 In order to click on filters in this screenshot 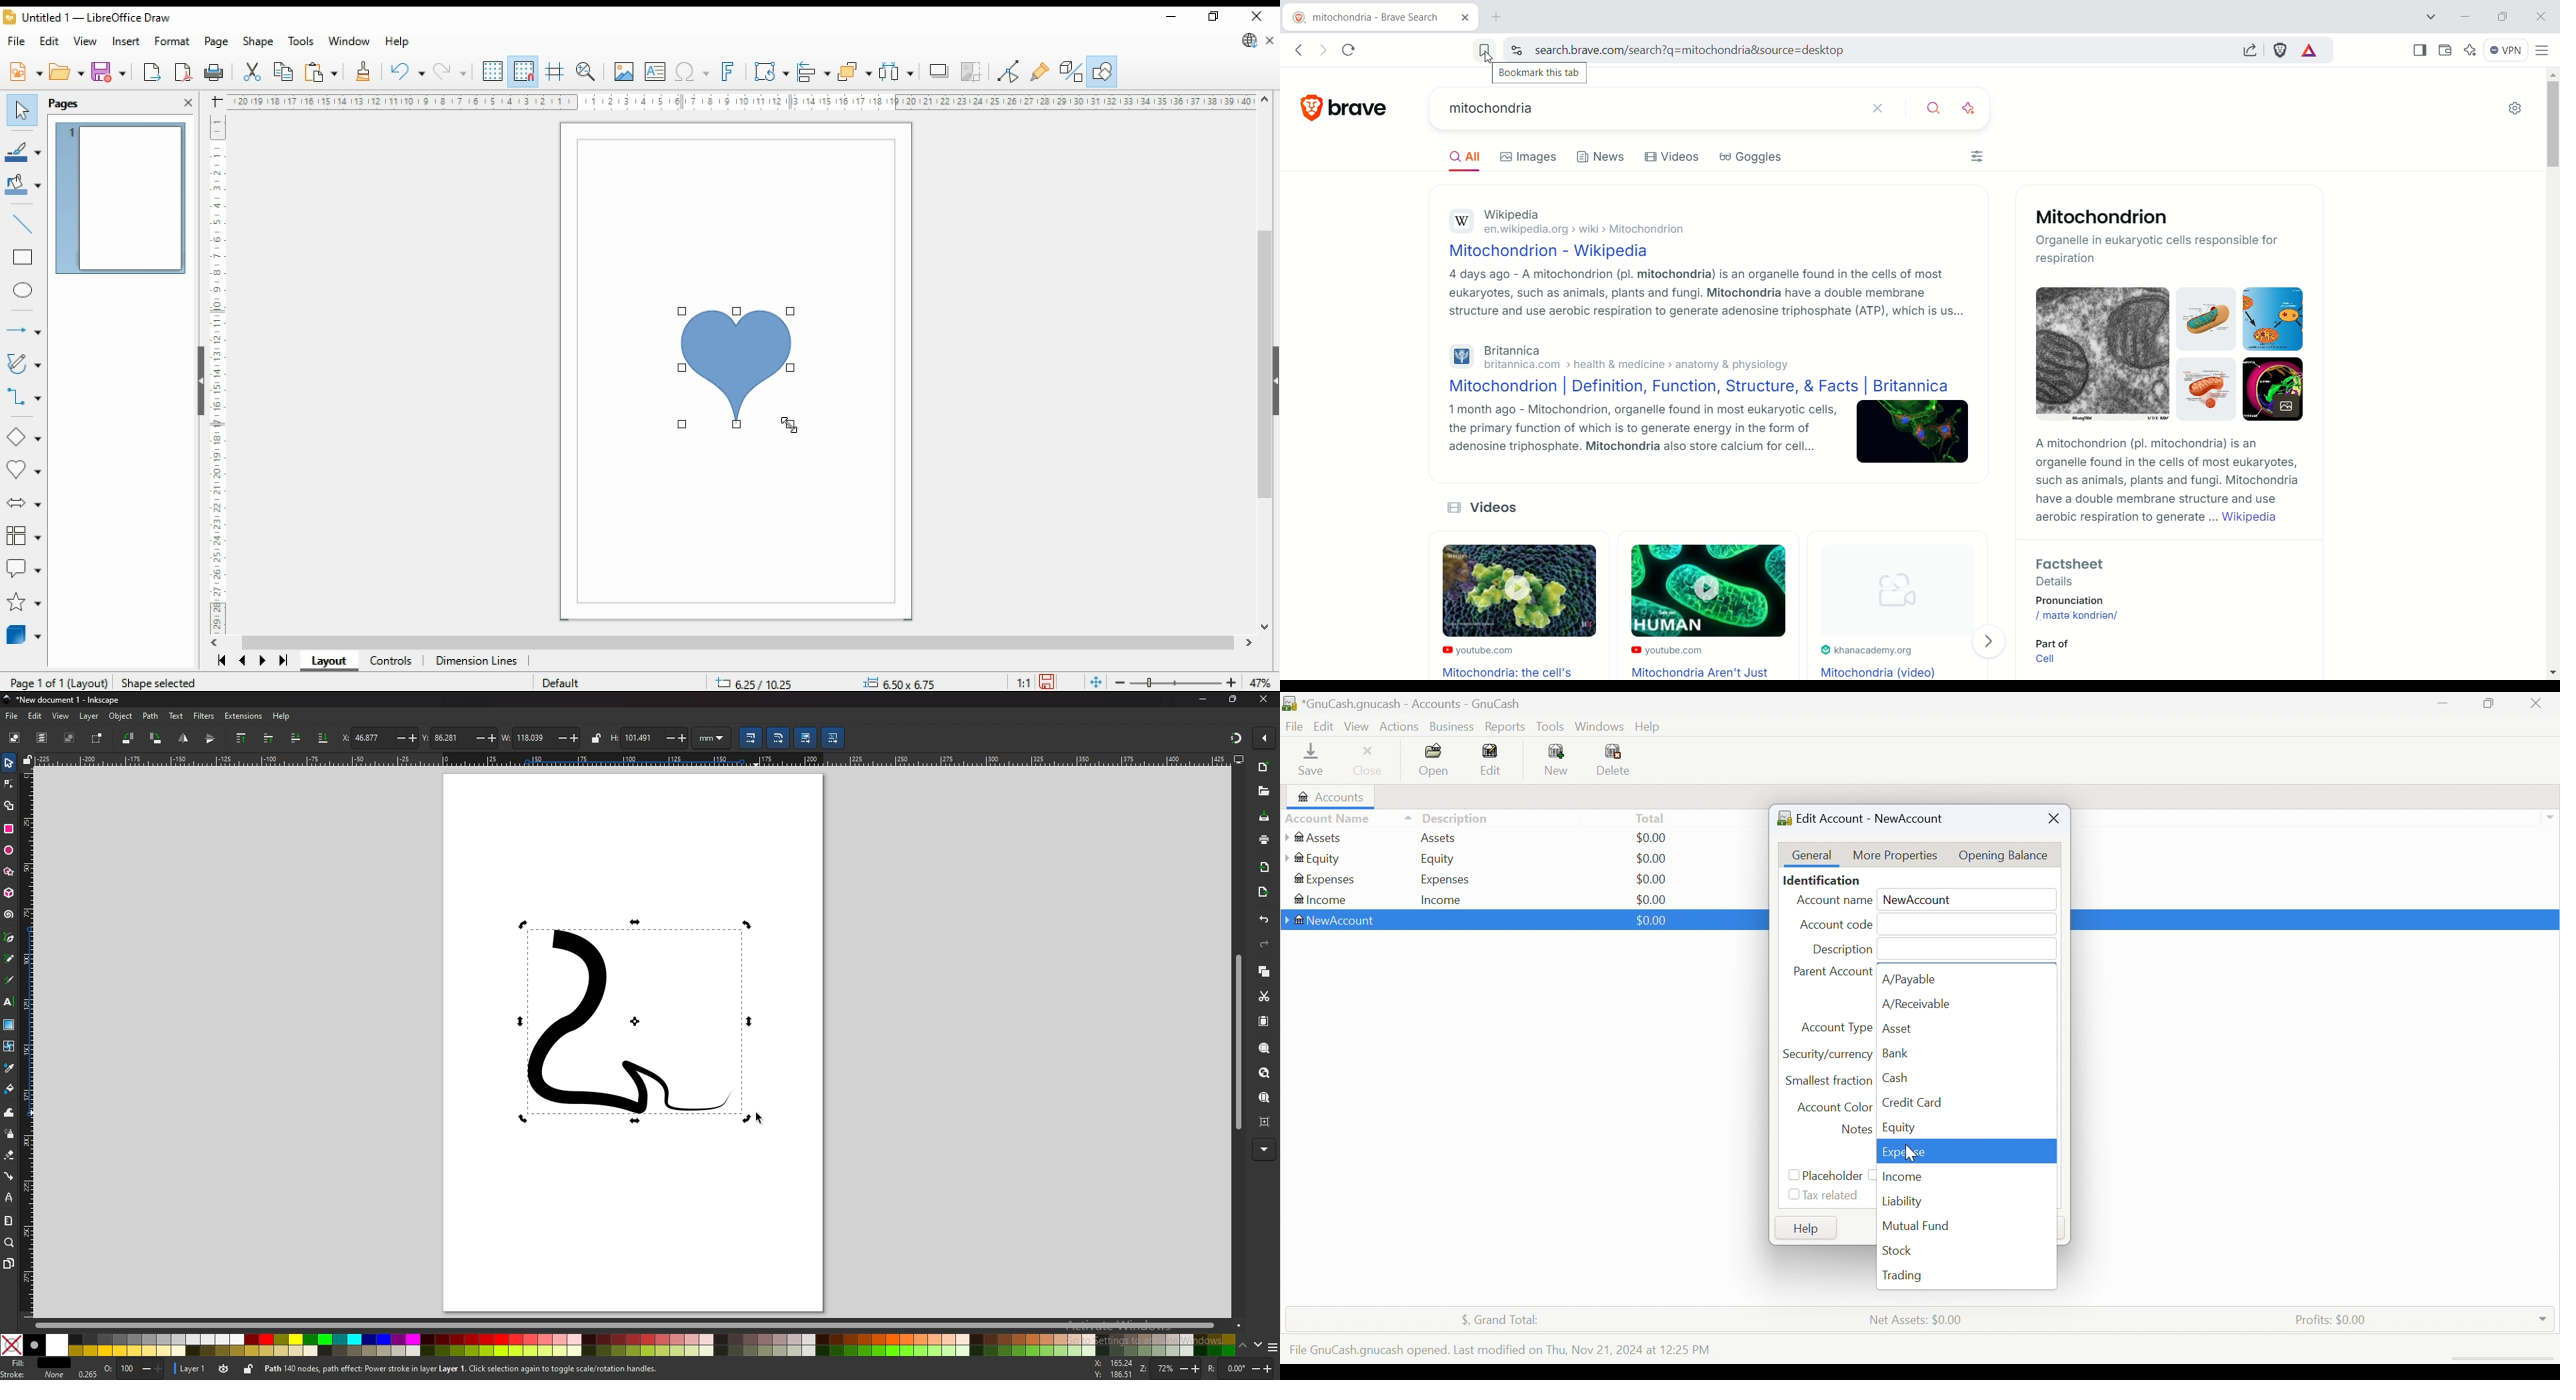, I will do `click(204, 715)`.